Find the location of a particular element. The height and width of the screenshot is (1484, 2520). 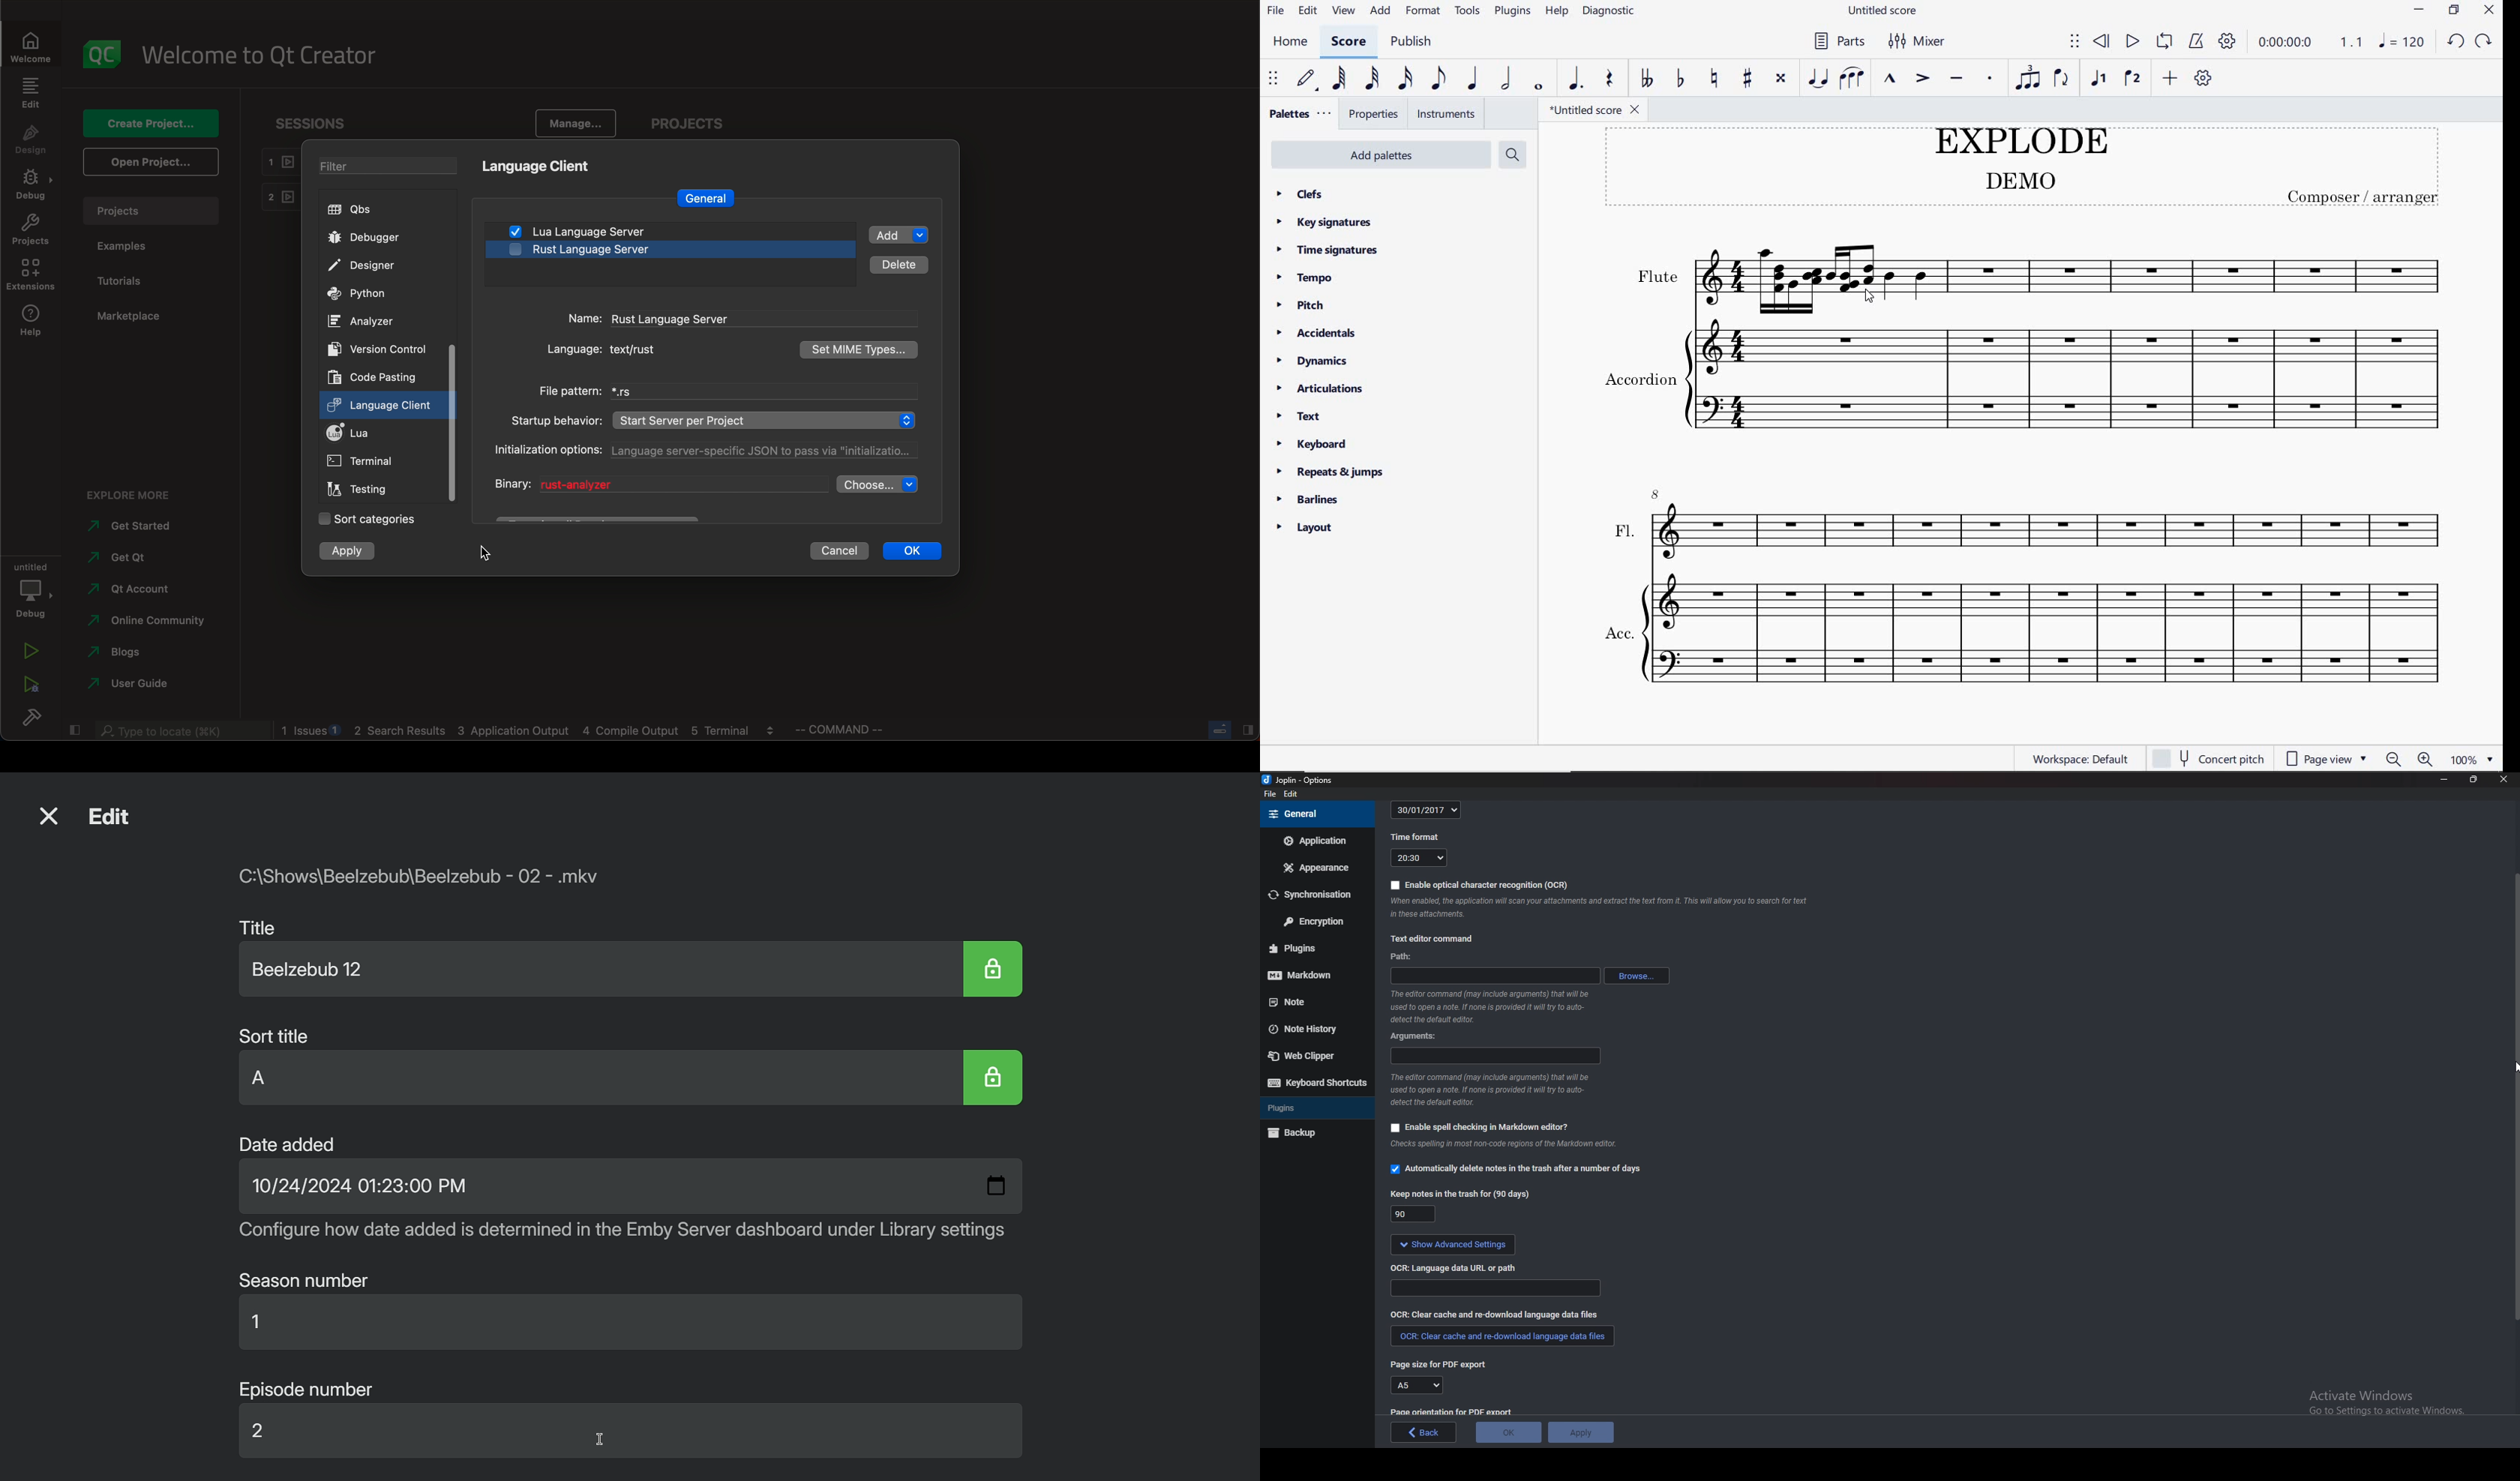

concert pitch is located at coordinates (2210, 755).